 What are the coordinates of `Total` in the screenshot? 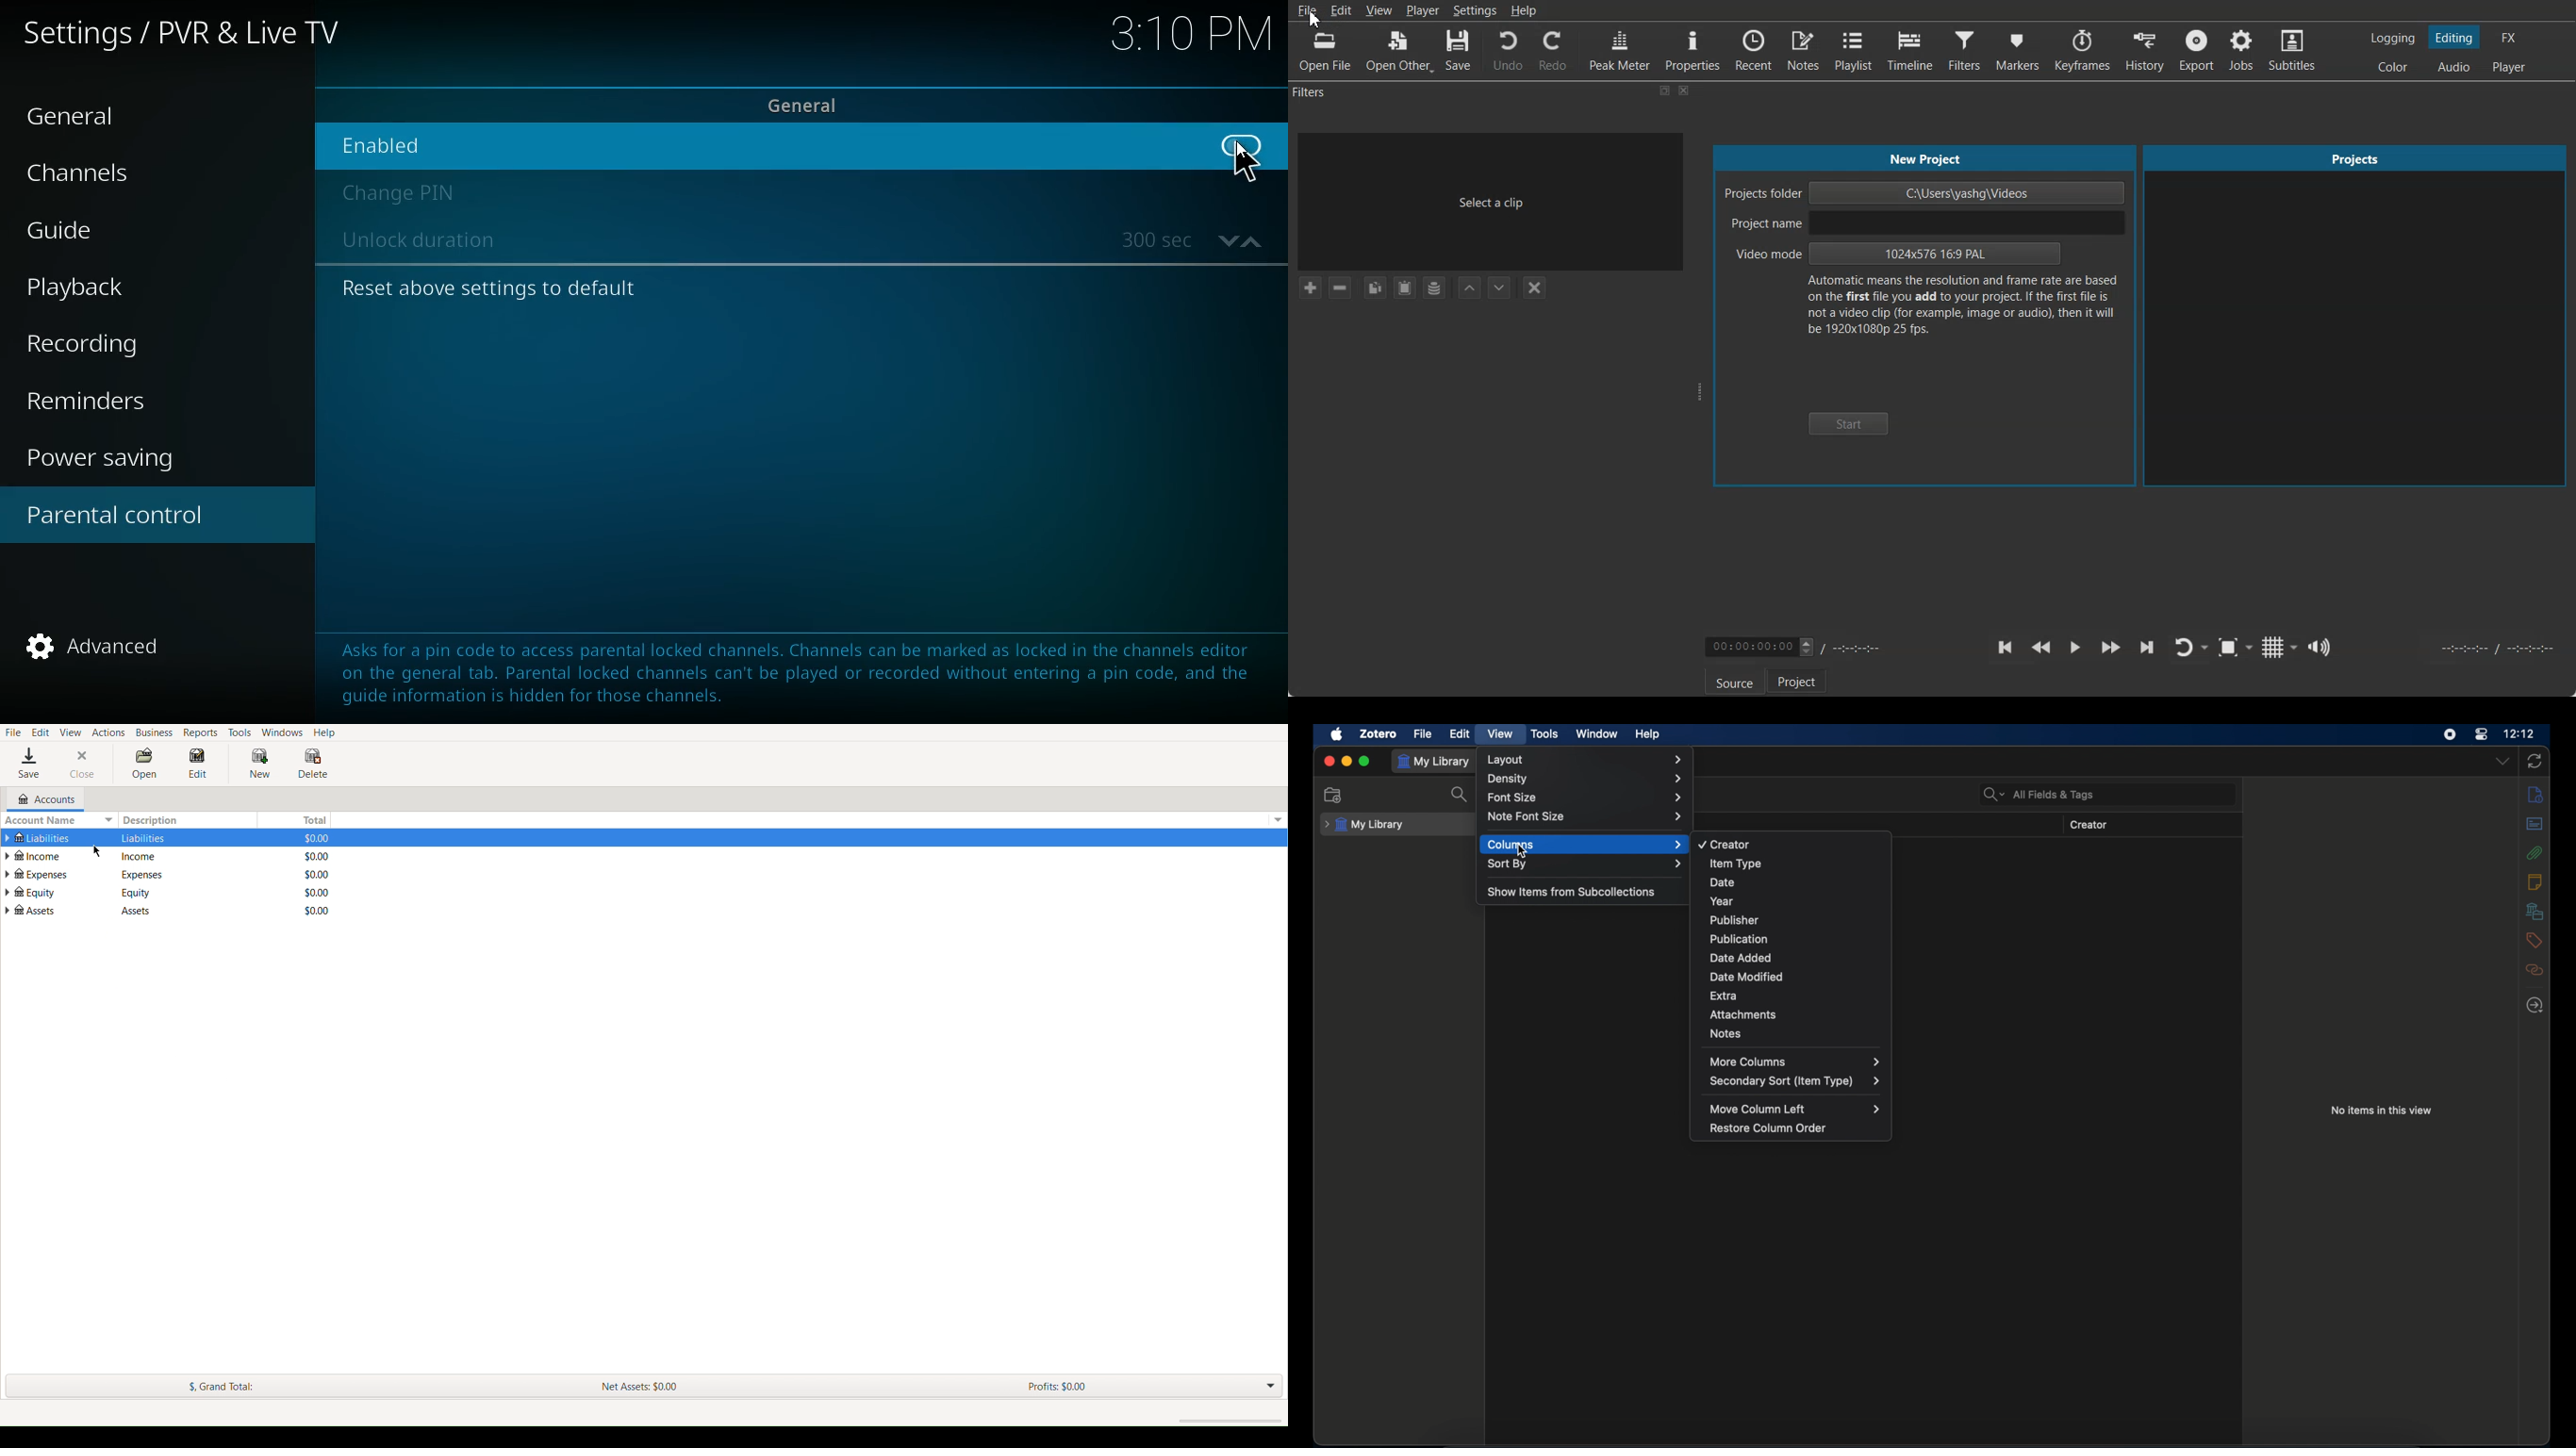 It's located at (317, 875).